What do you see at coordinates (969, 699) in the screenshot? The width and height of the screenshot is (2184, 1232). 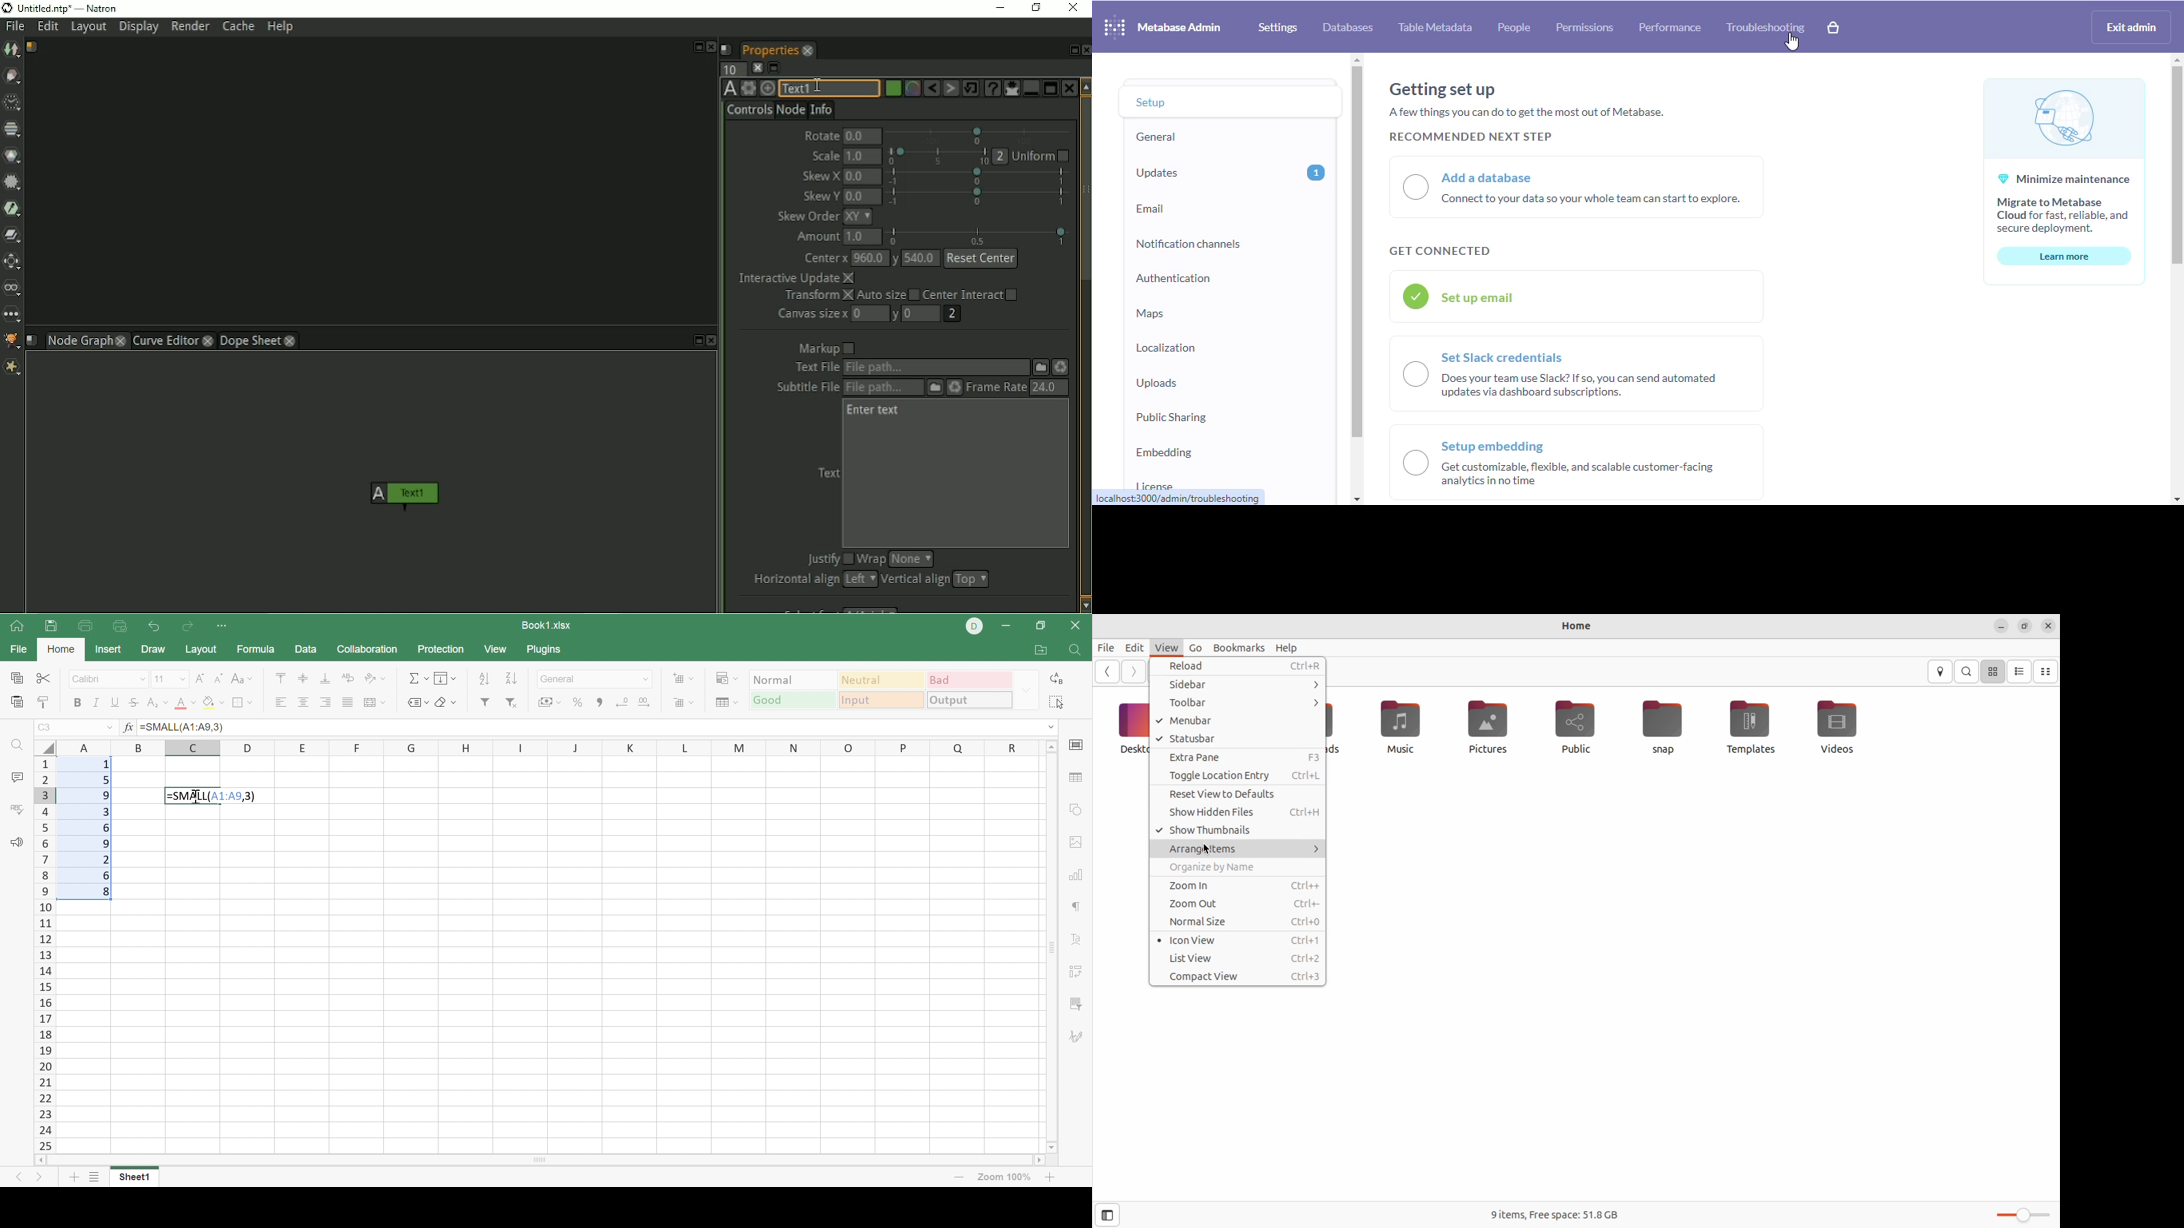 I see `Output` at bounding box center [969, 699].